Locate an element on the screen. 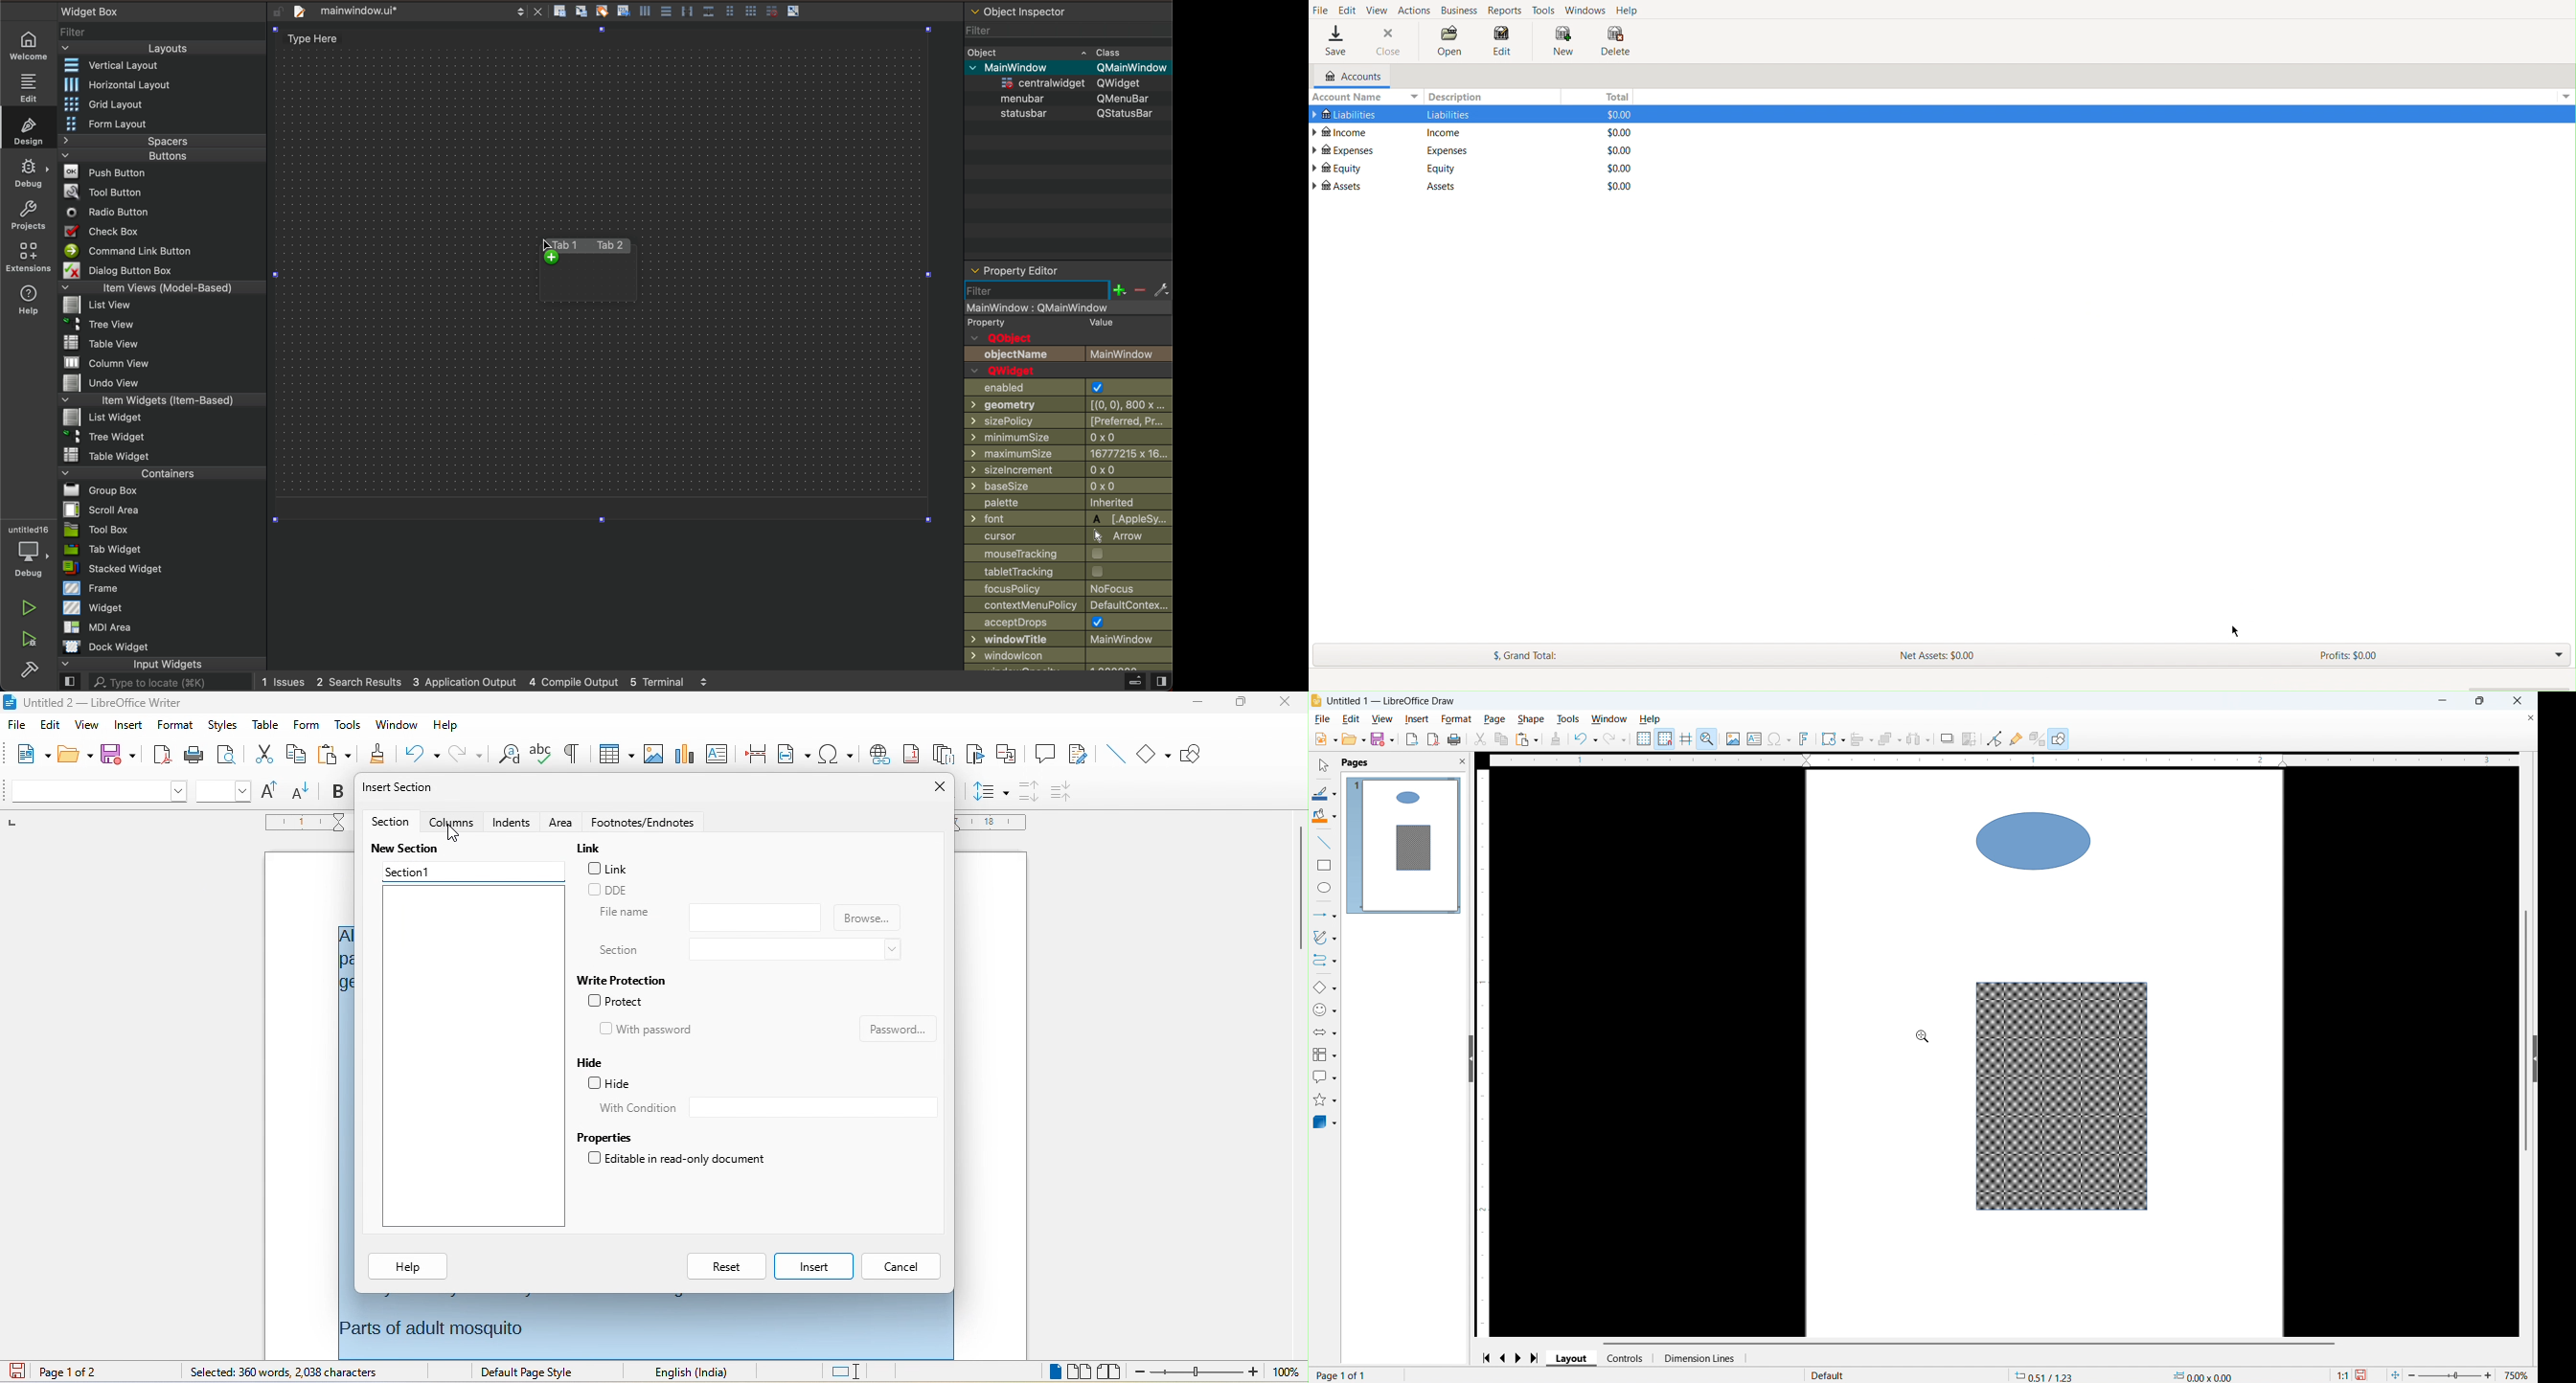 This screenshot has width=2576, height=1400. View  is located at coordinates (1384, 720).